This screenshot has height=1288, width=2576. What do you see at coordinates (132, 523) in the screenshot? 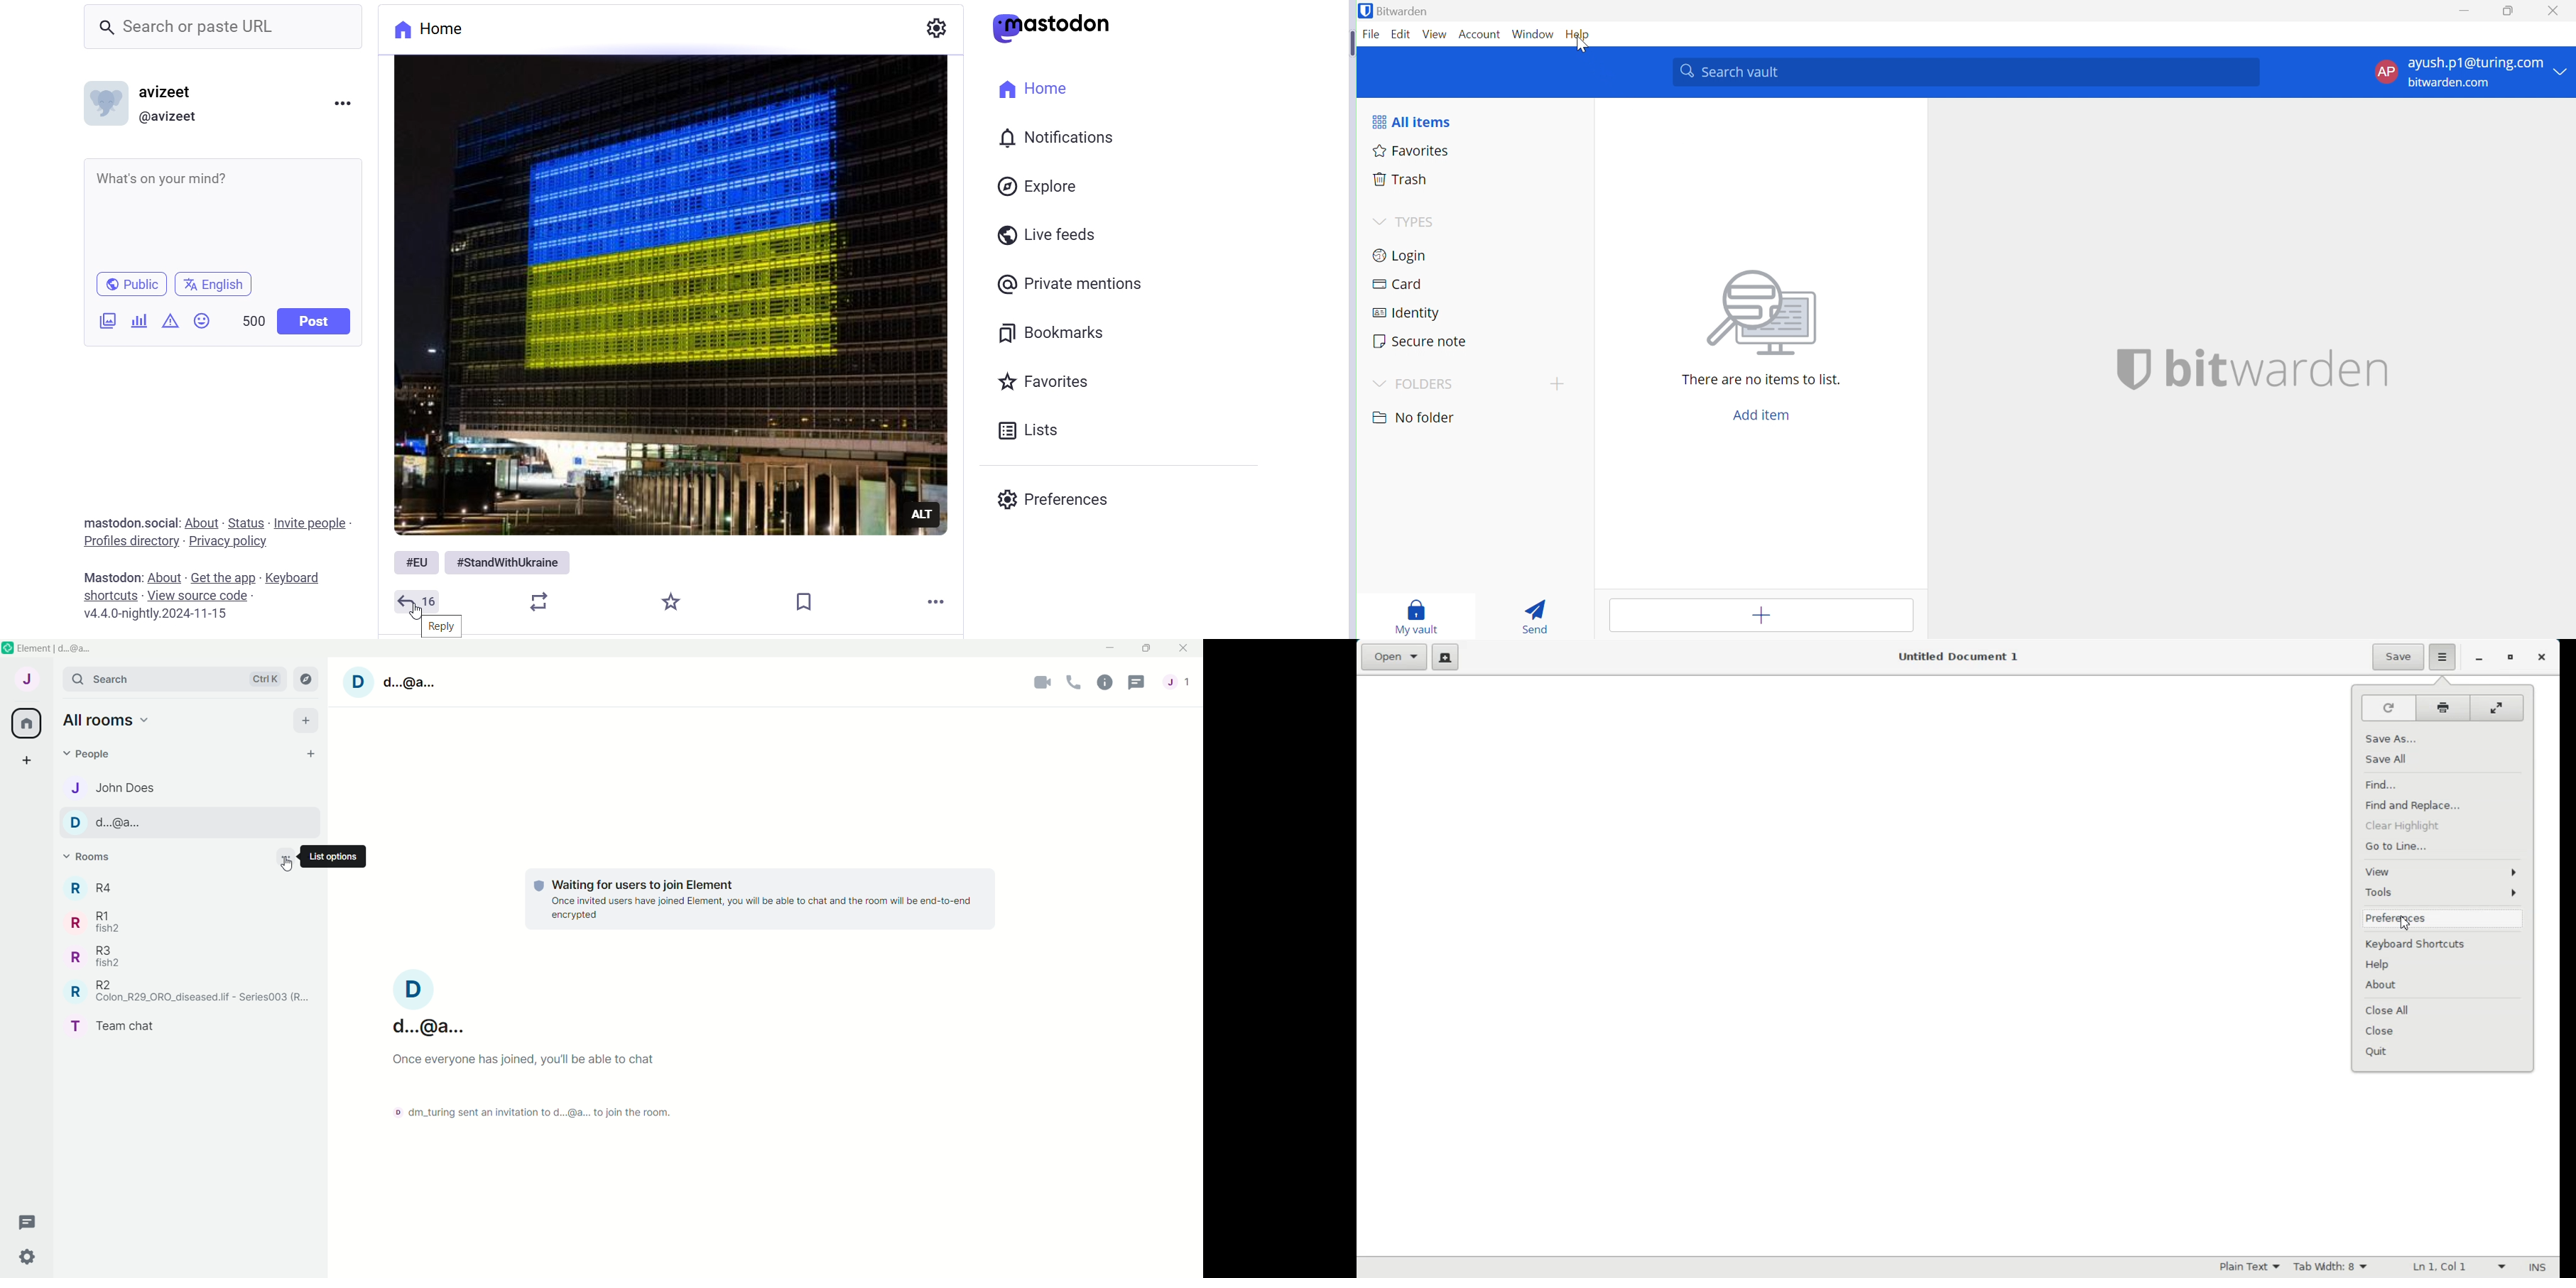
I see `Text` at bounding box center [132, 523].